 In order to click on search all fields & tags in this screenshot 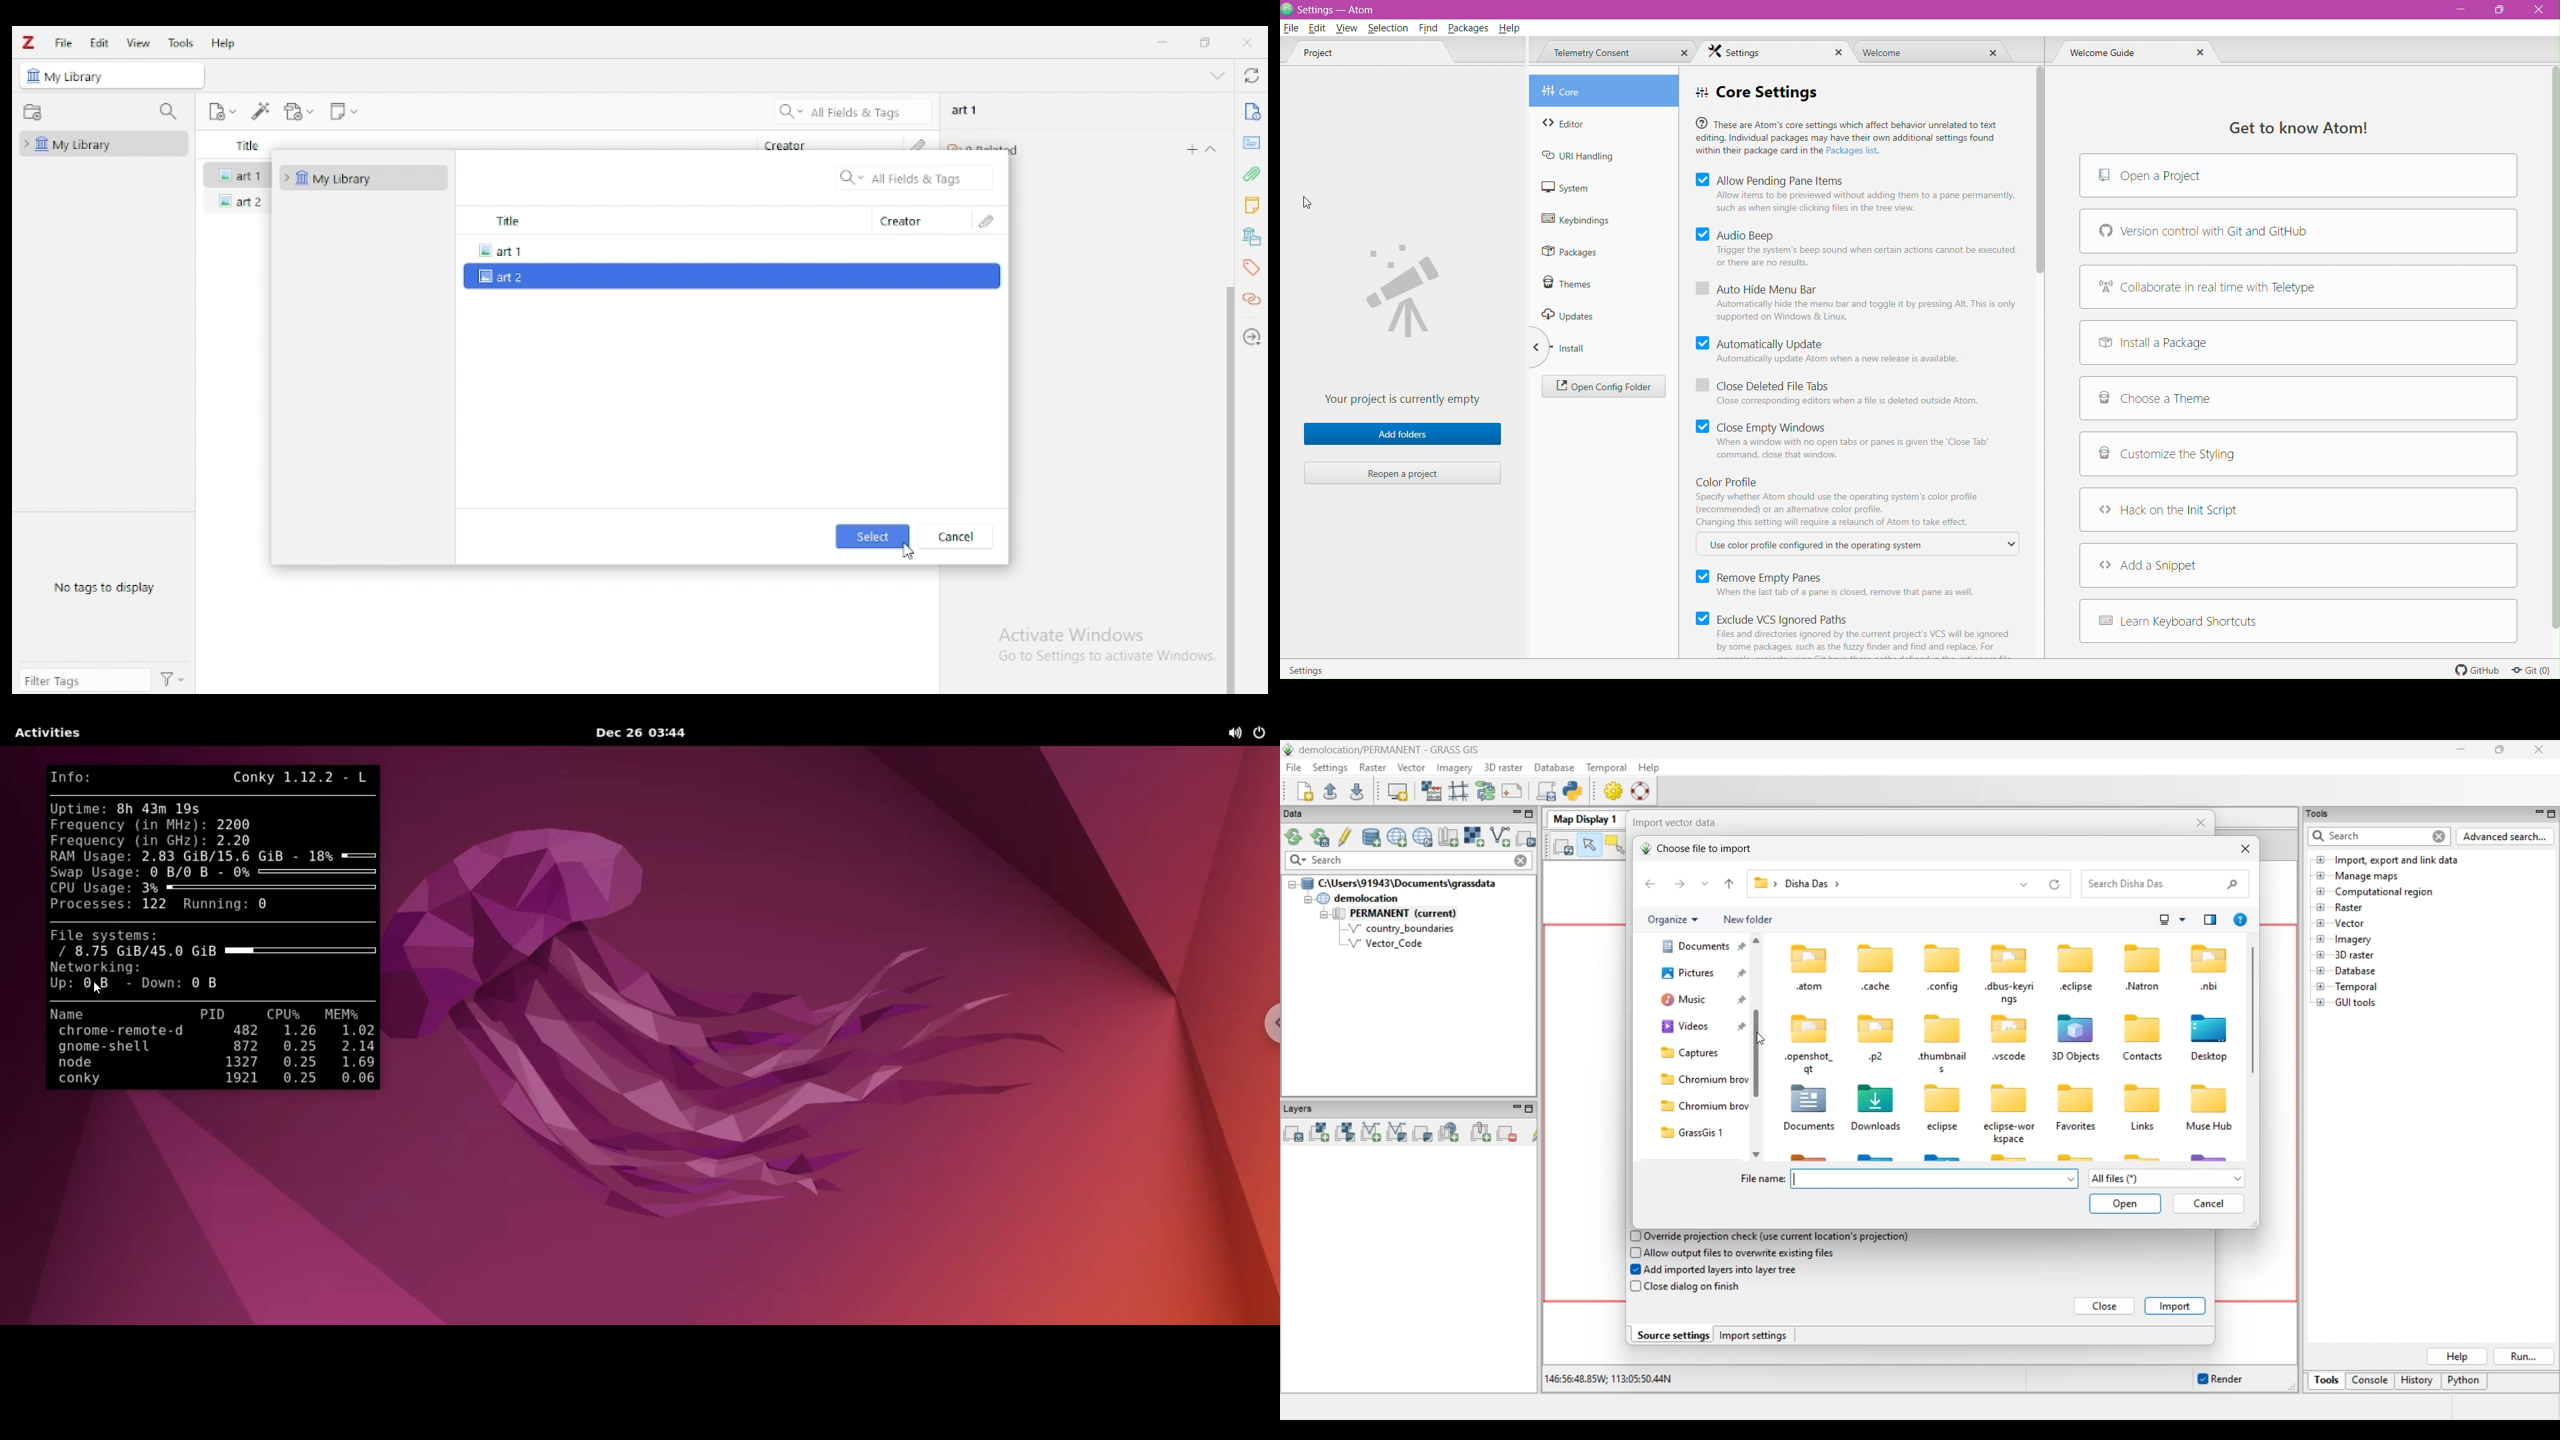, I will do `click(854, 111)`.